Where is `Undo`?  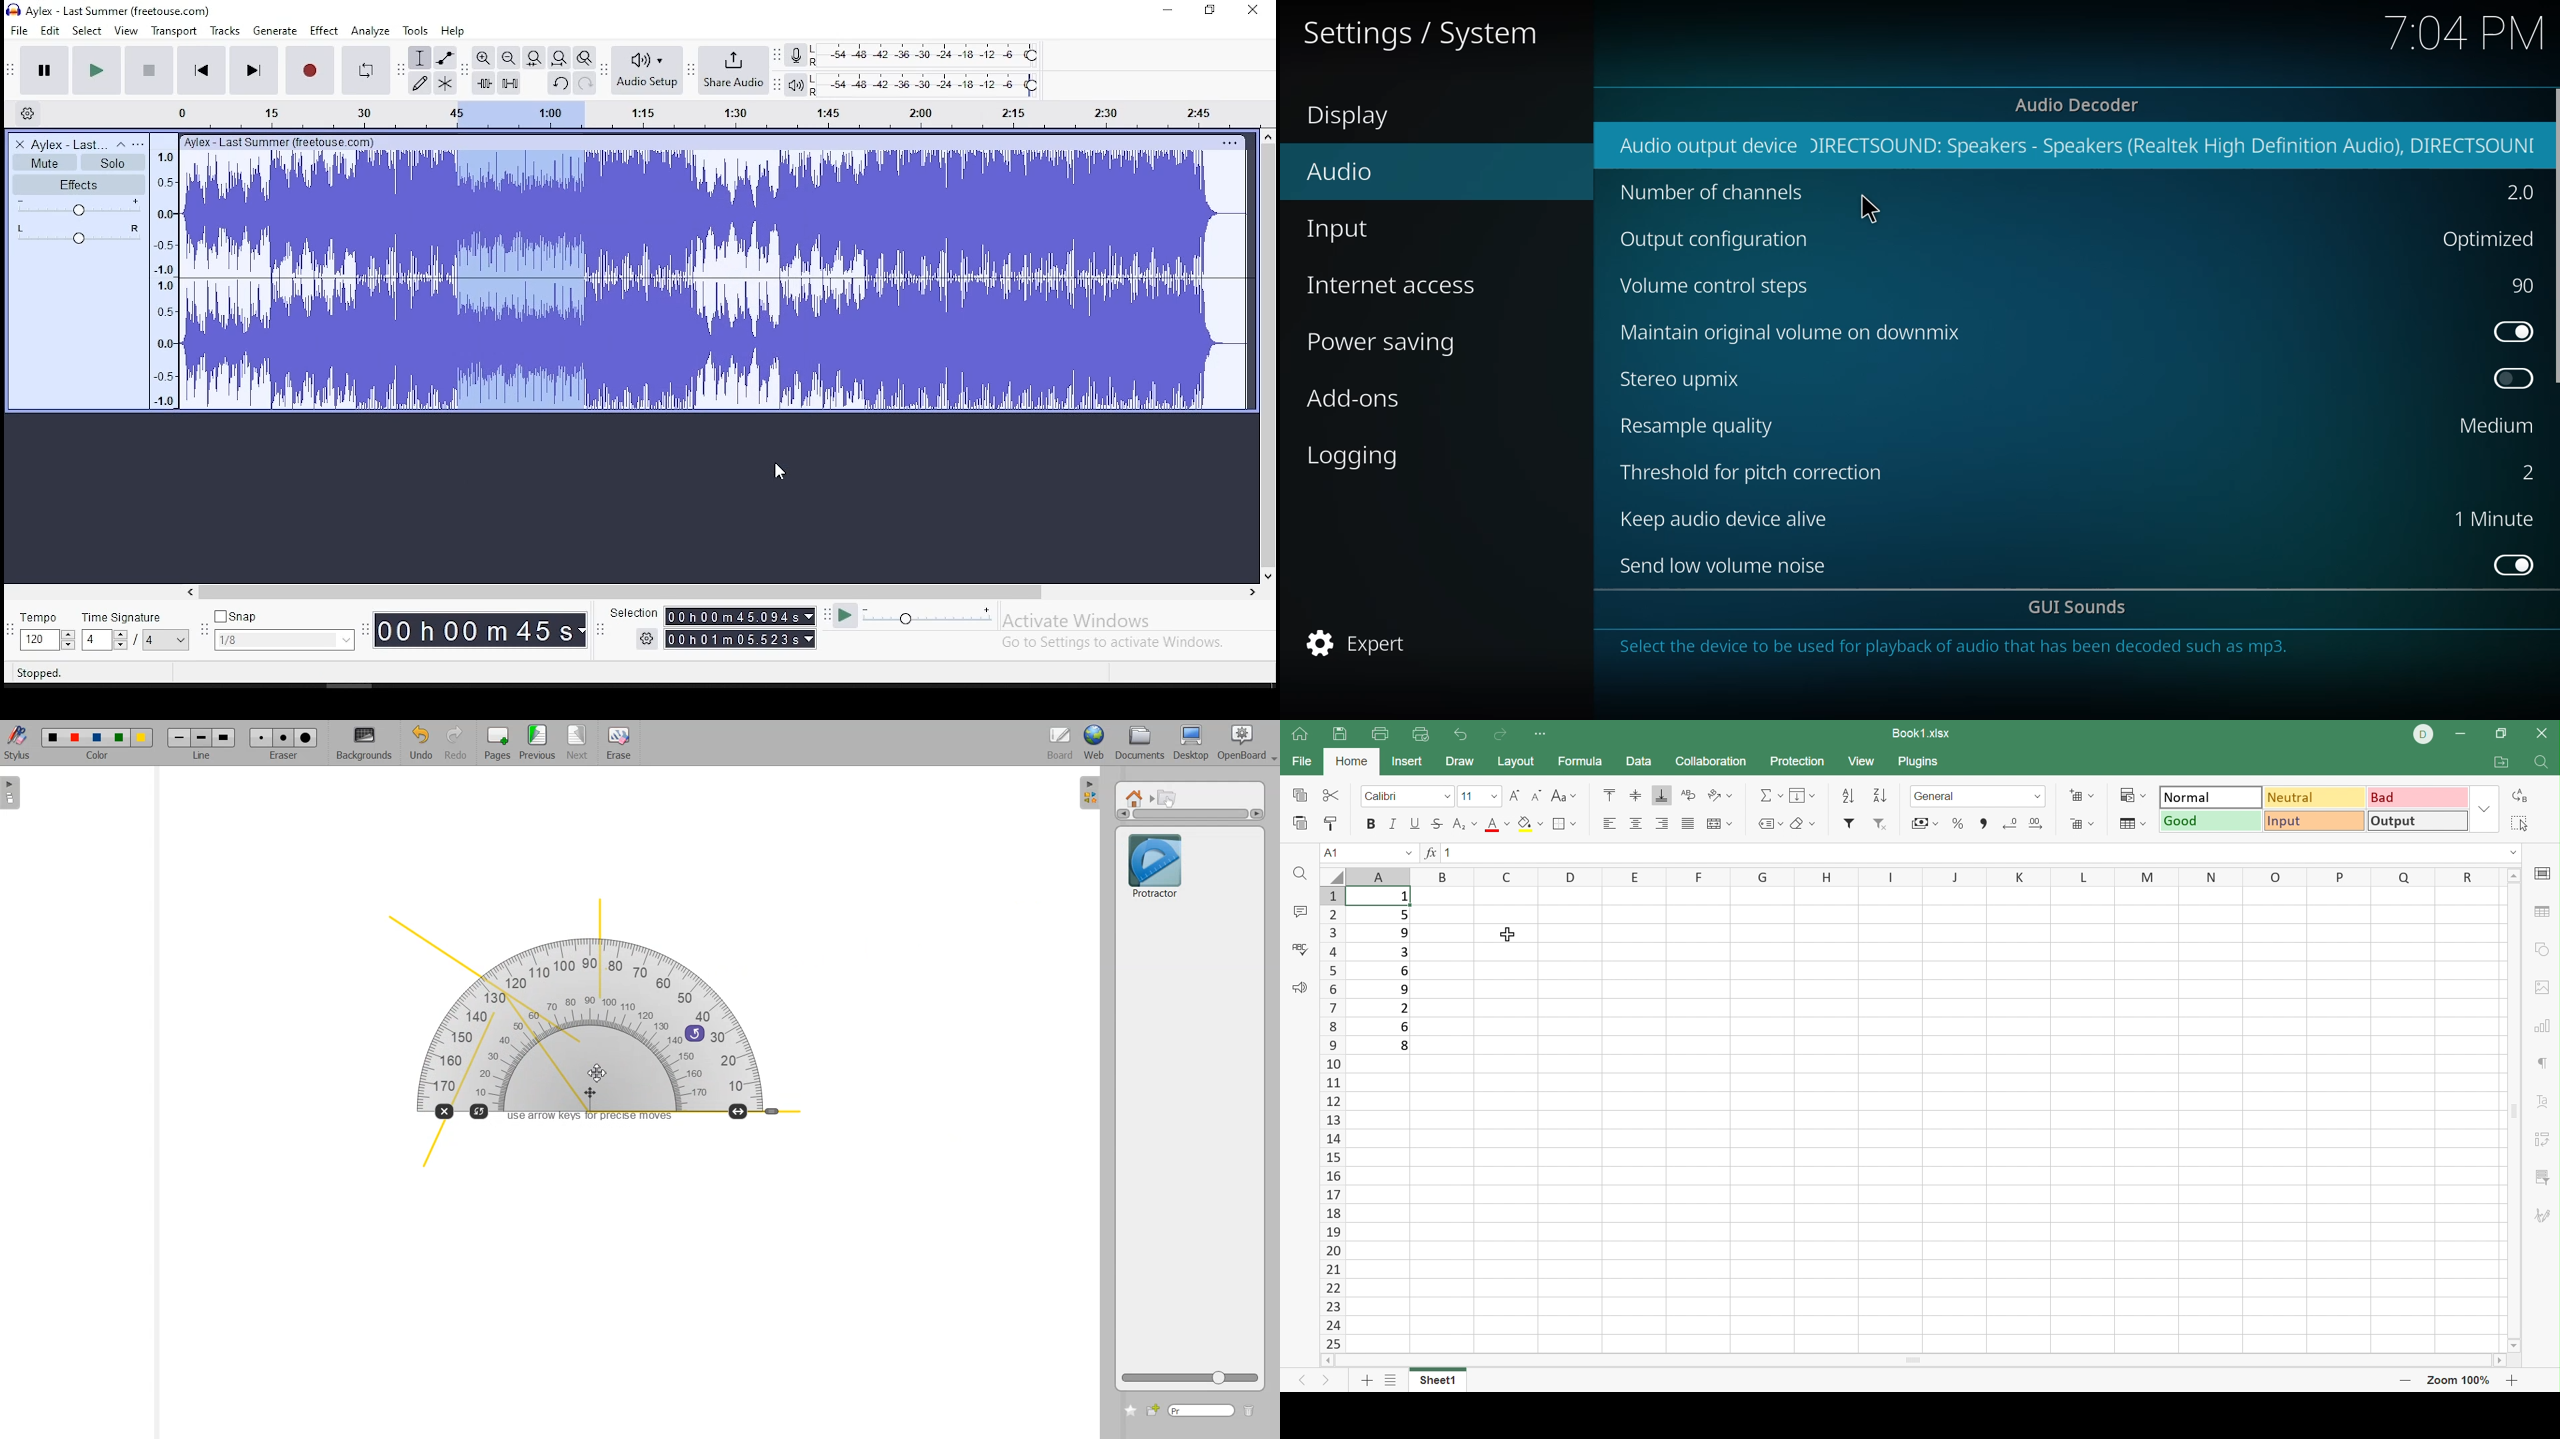
Undo is located at coordinates (418, 744).